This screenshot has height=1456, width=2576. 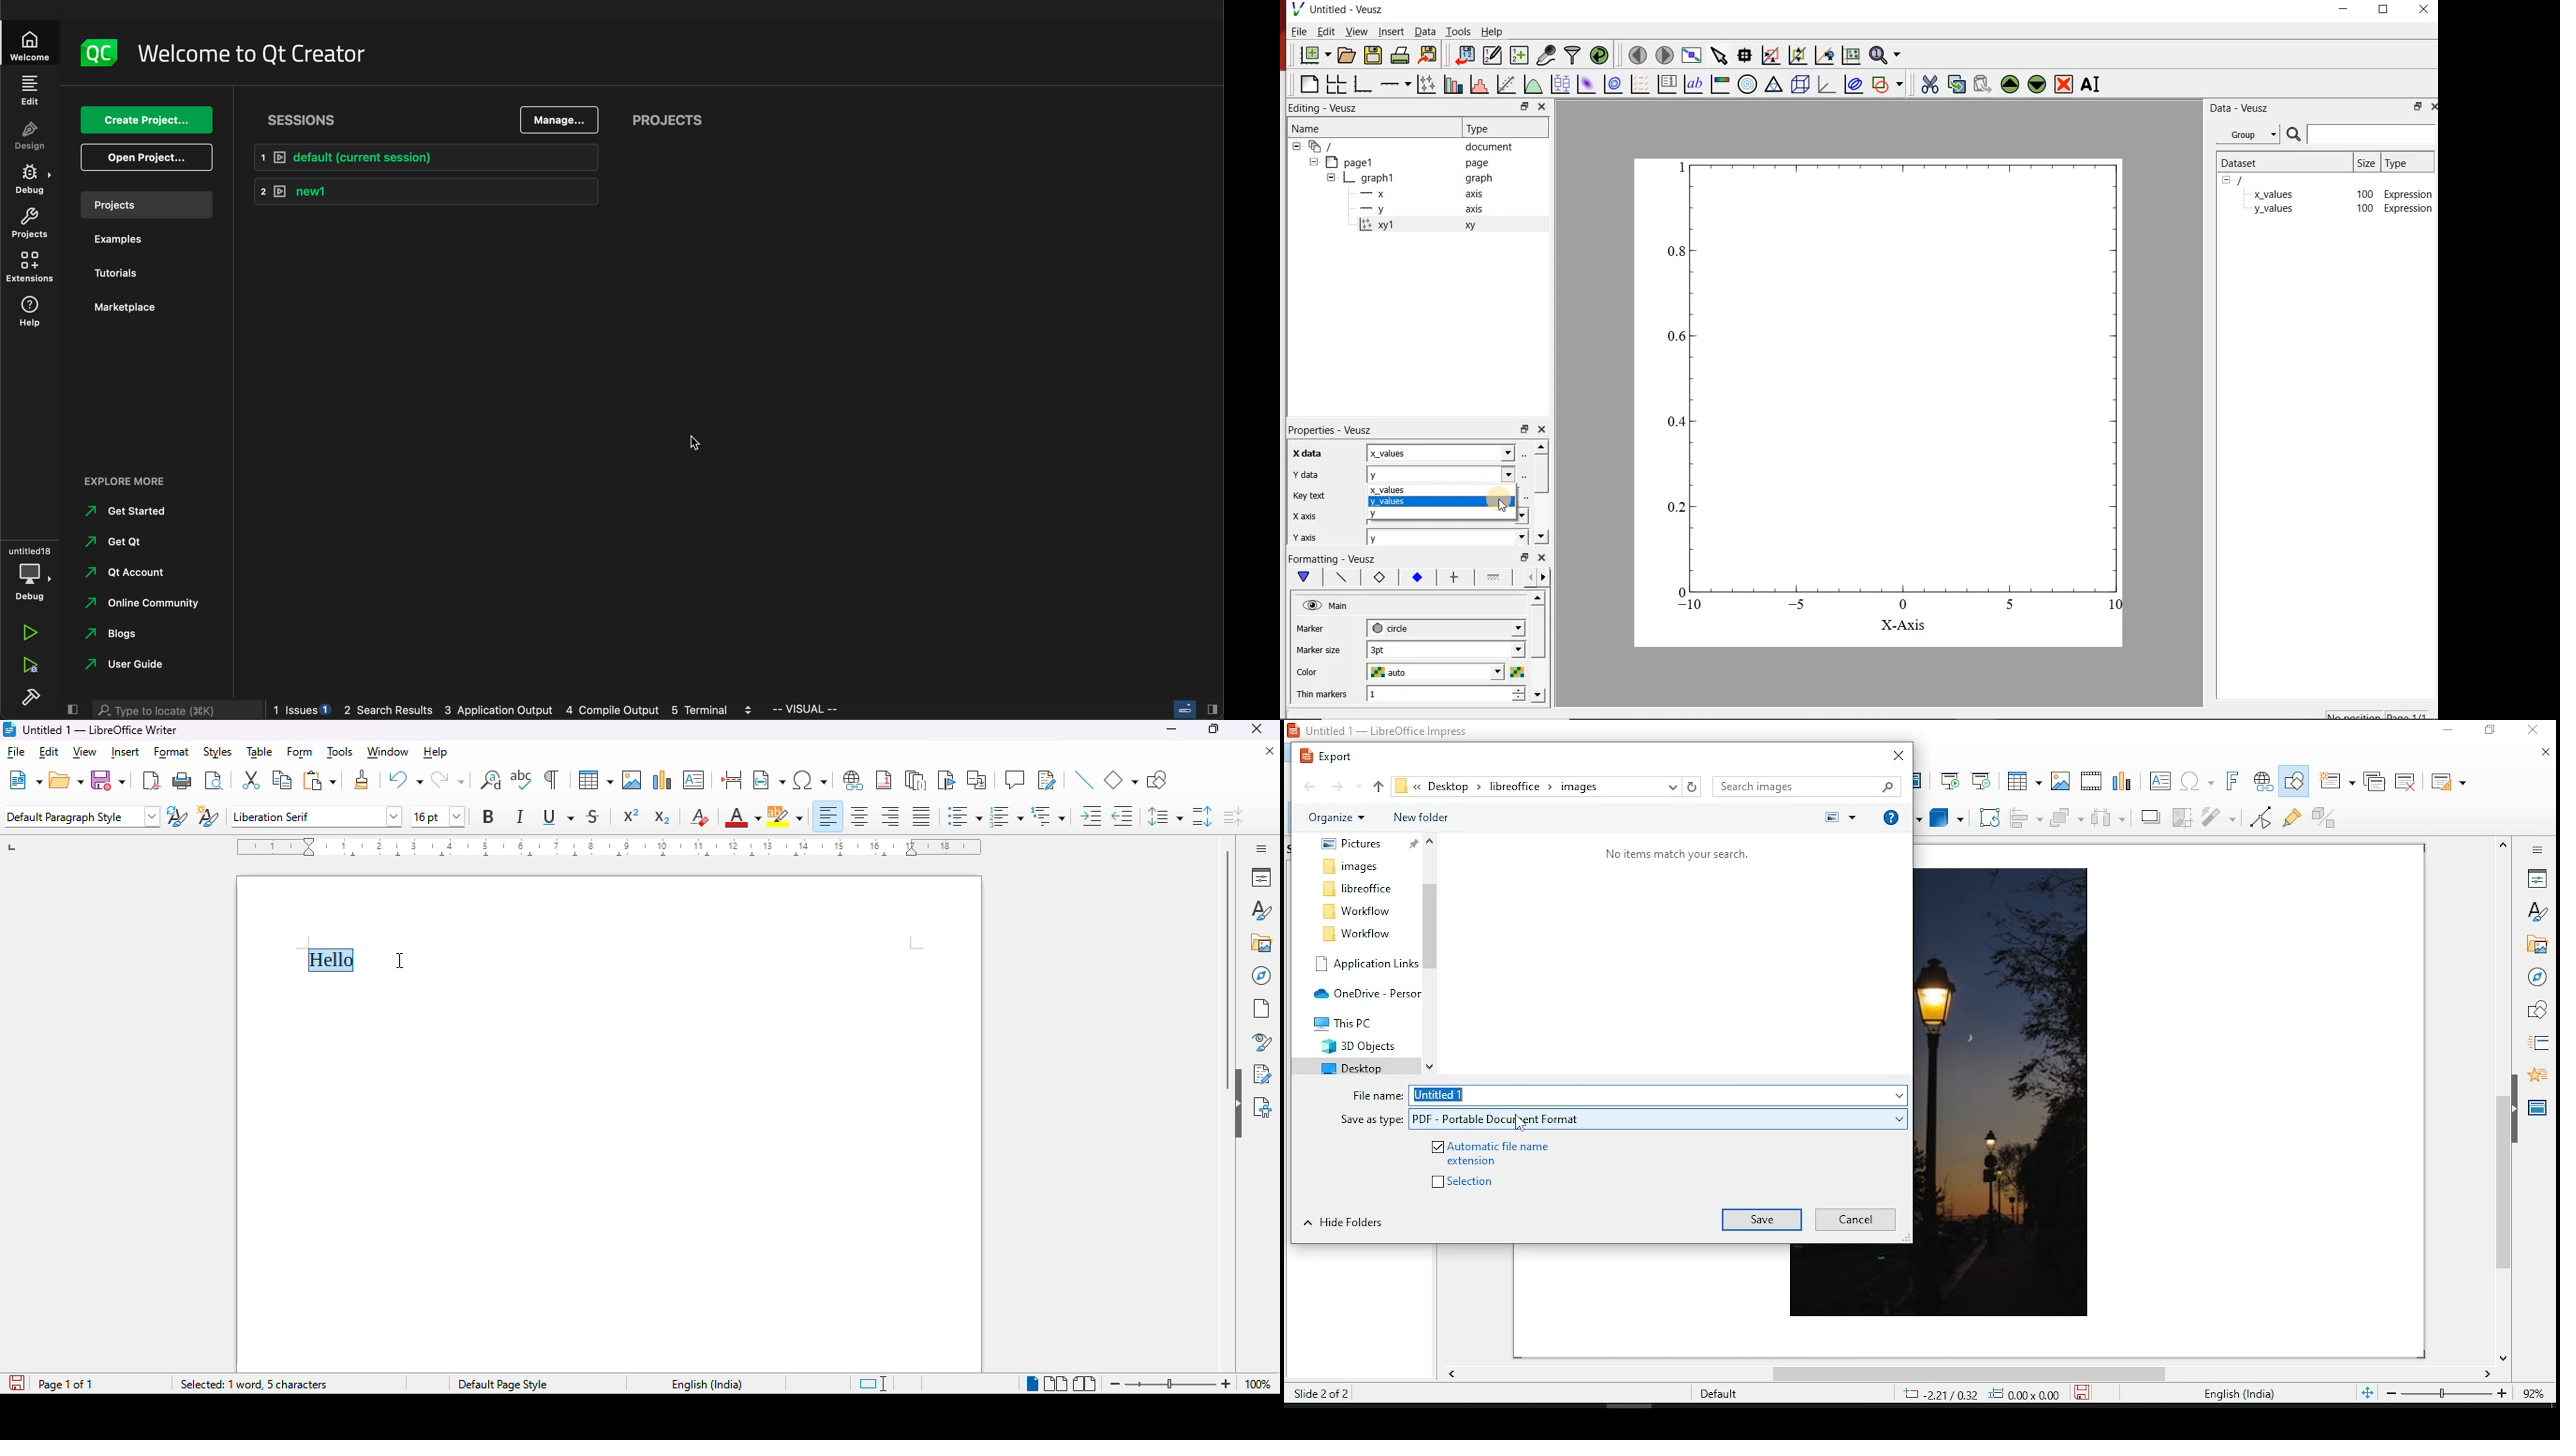 What do you see at coordinates (1525, 557) in the screenshot?
I see `restore down` at bounding box center [1525, 557].